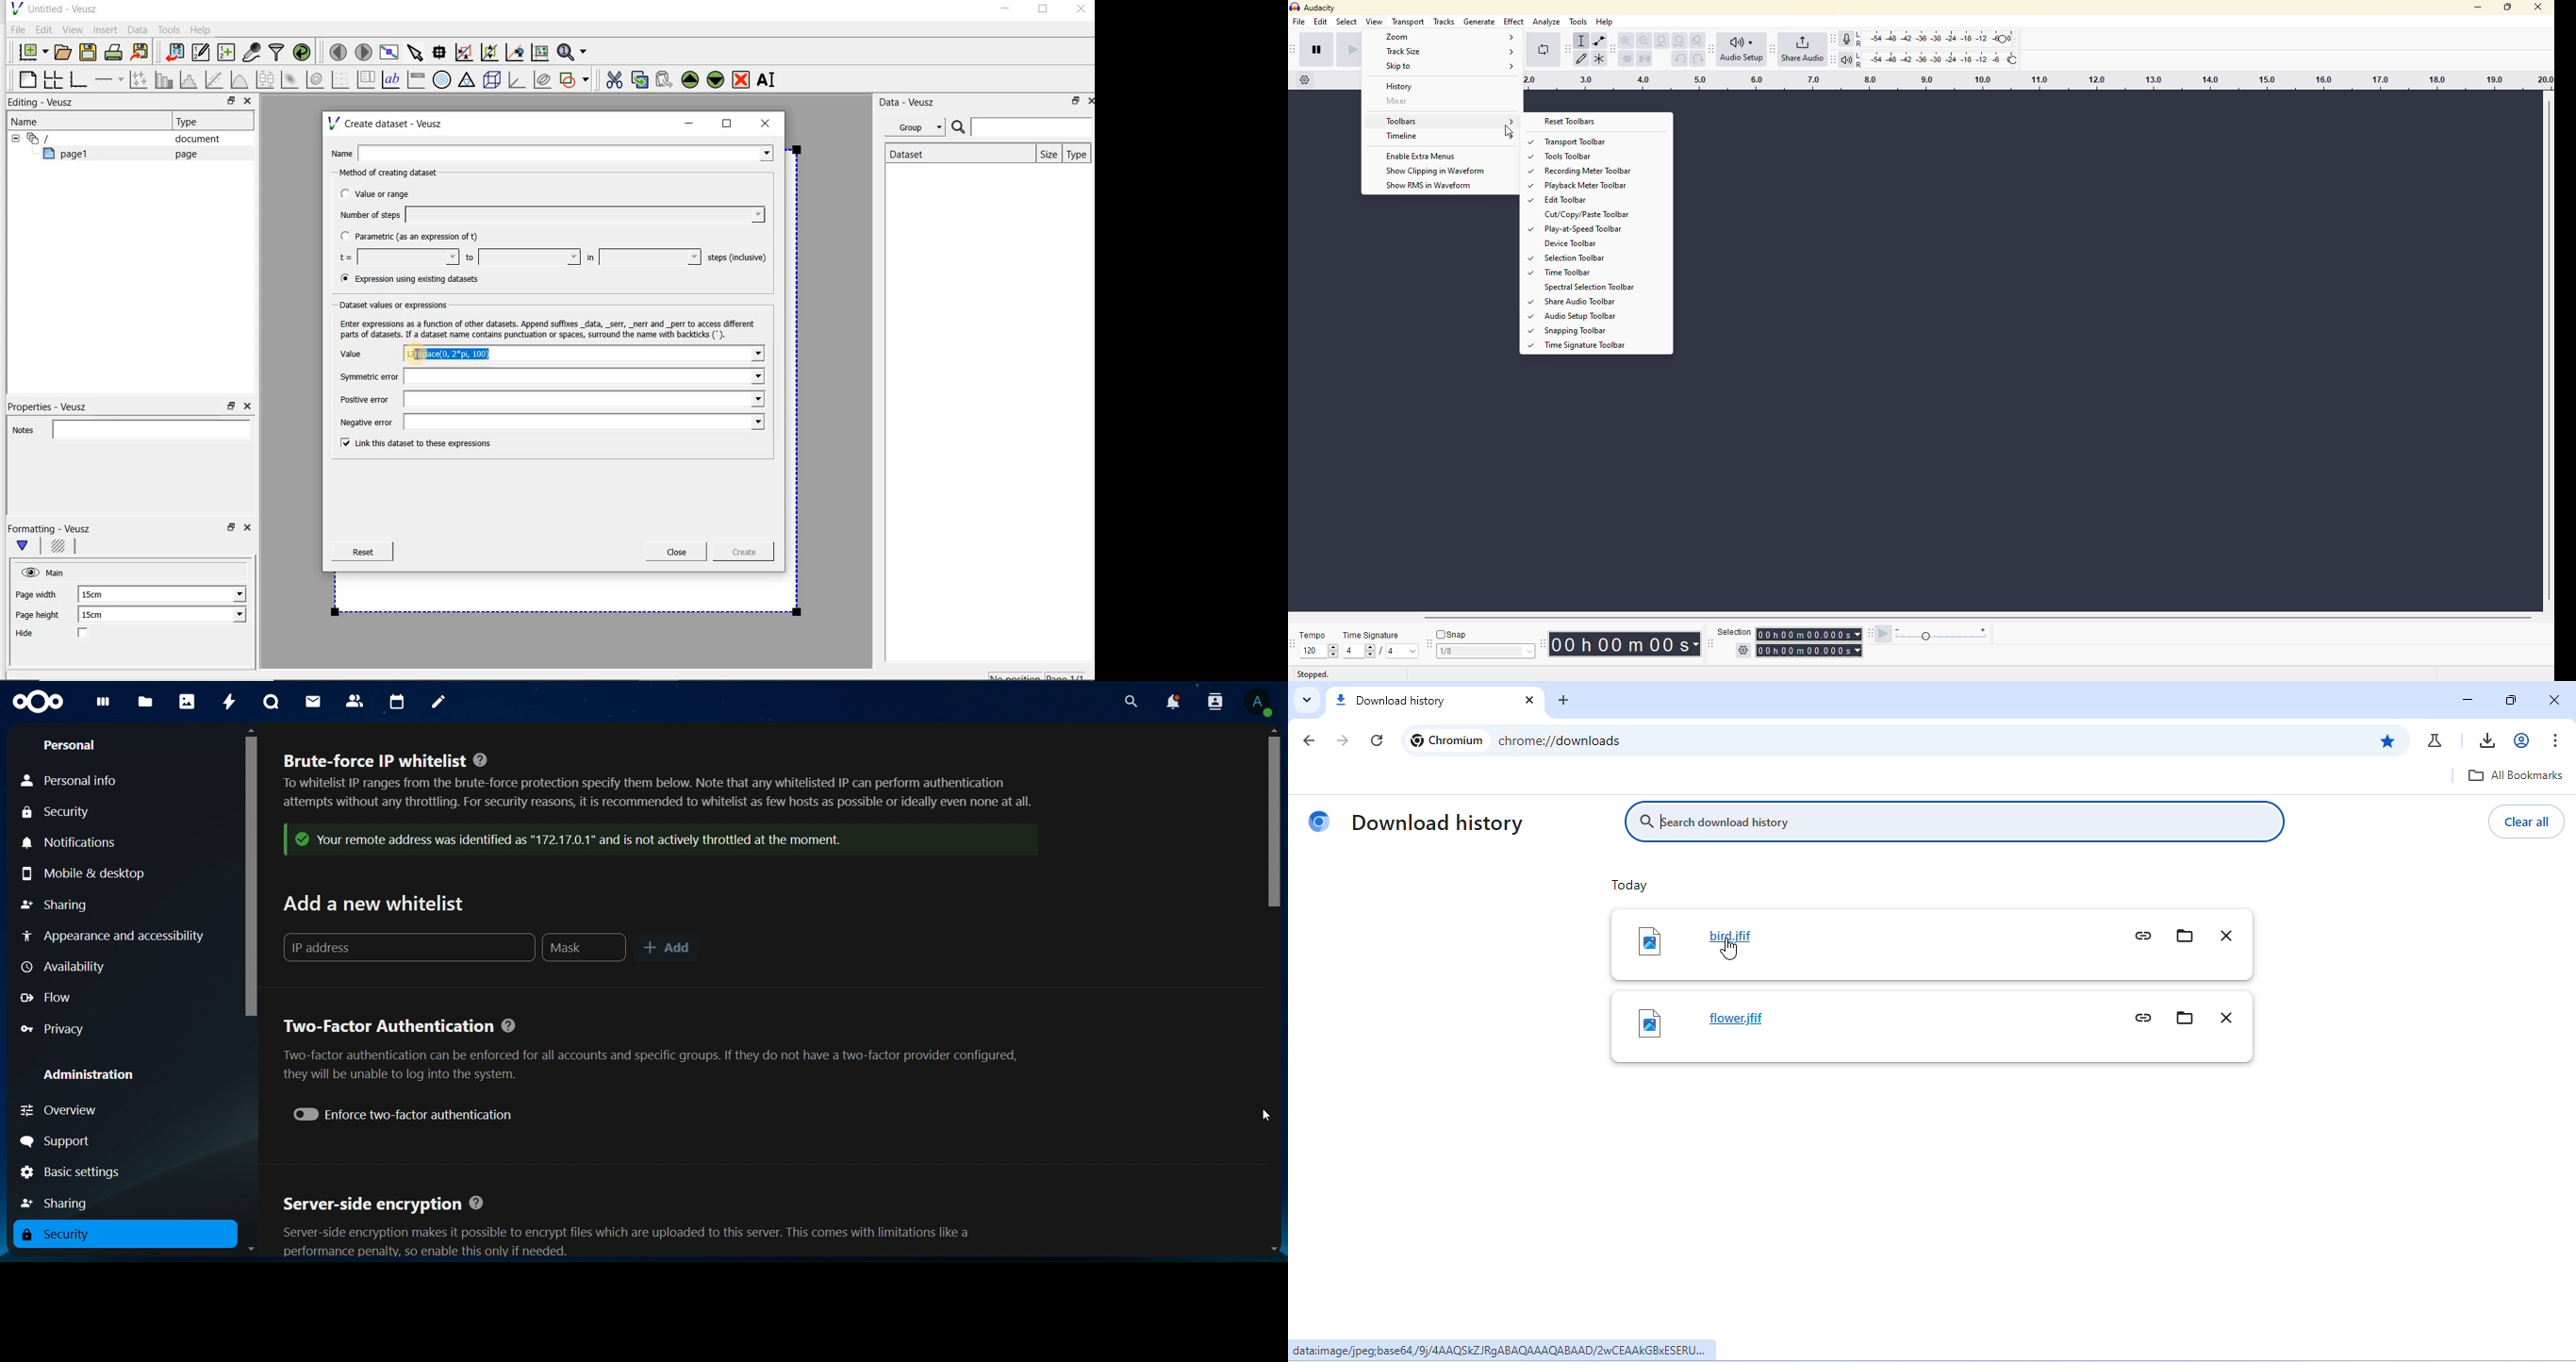  I want to click on appearance and accessibilty, so click(117, 935).